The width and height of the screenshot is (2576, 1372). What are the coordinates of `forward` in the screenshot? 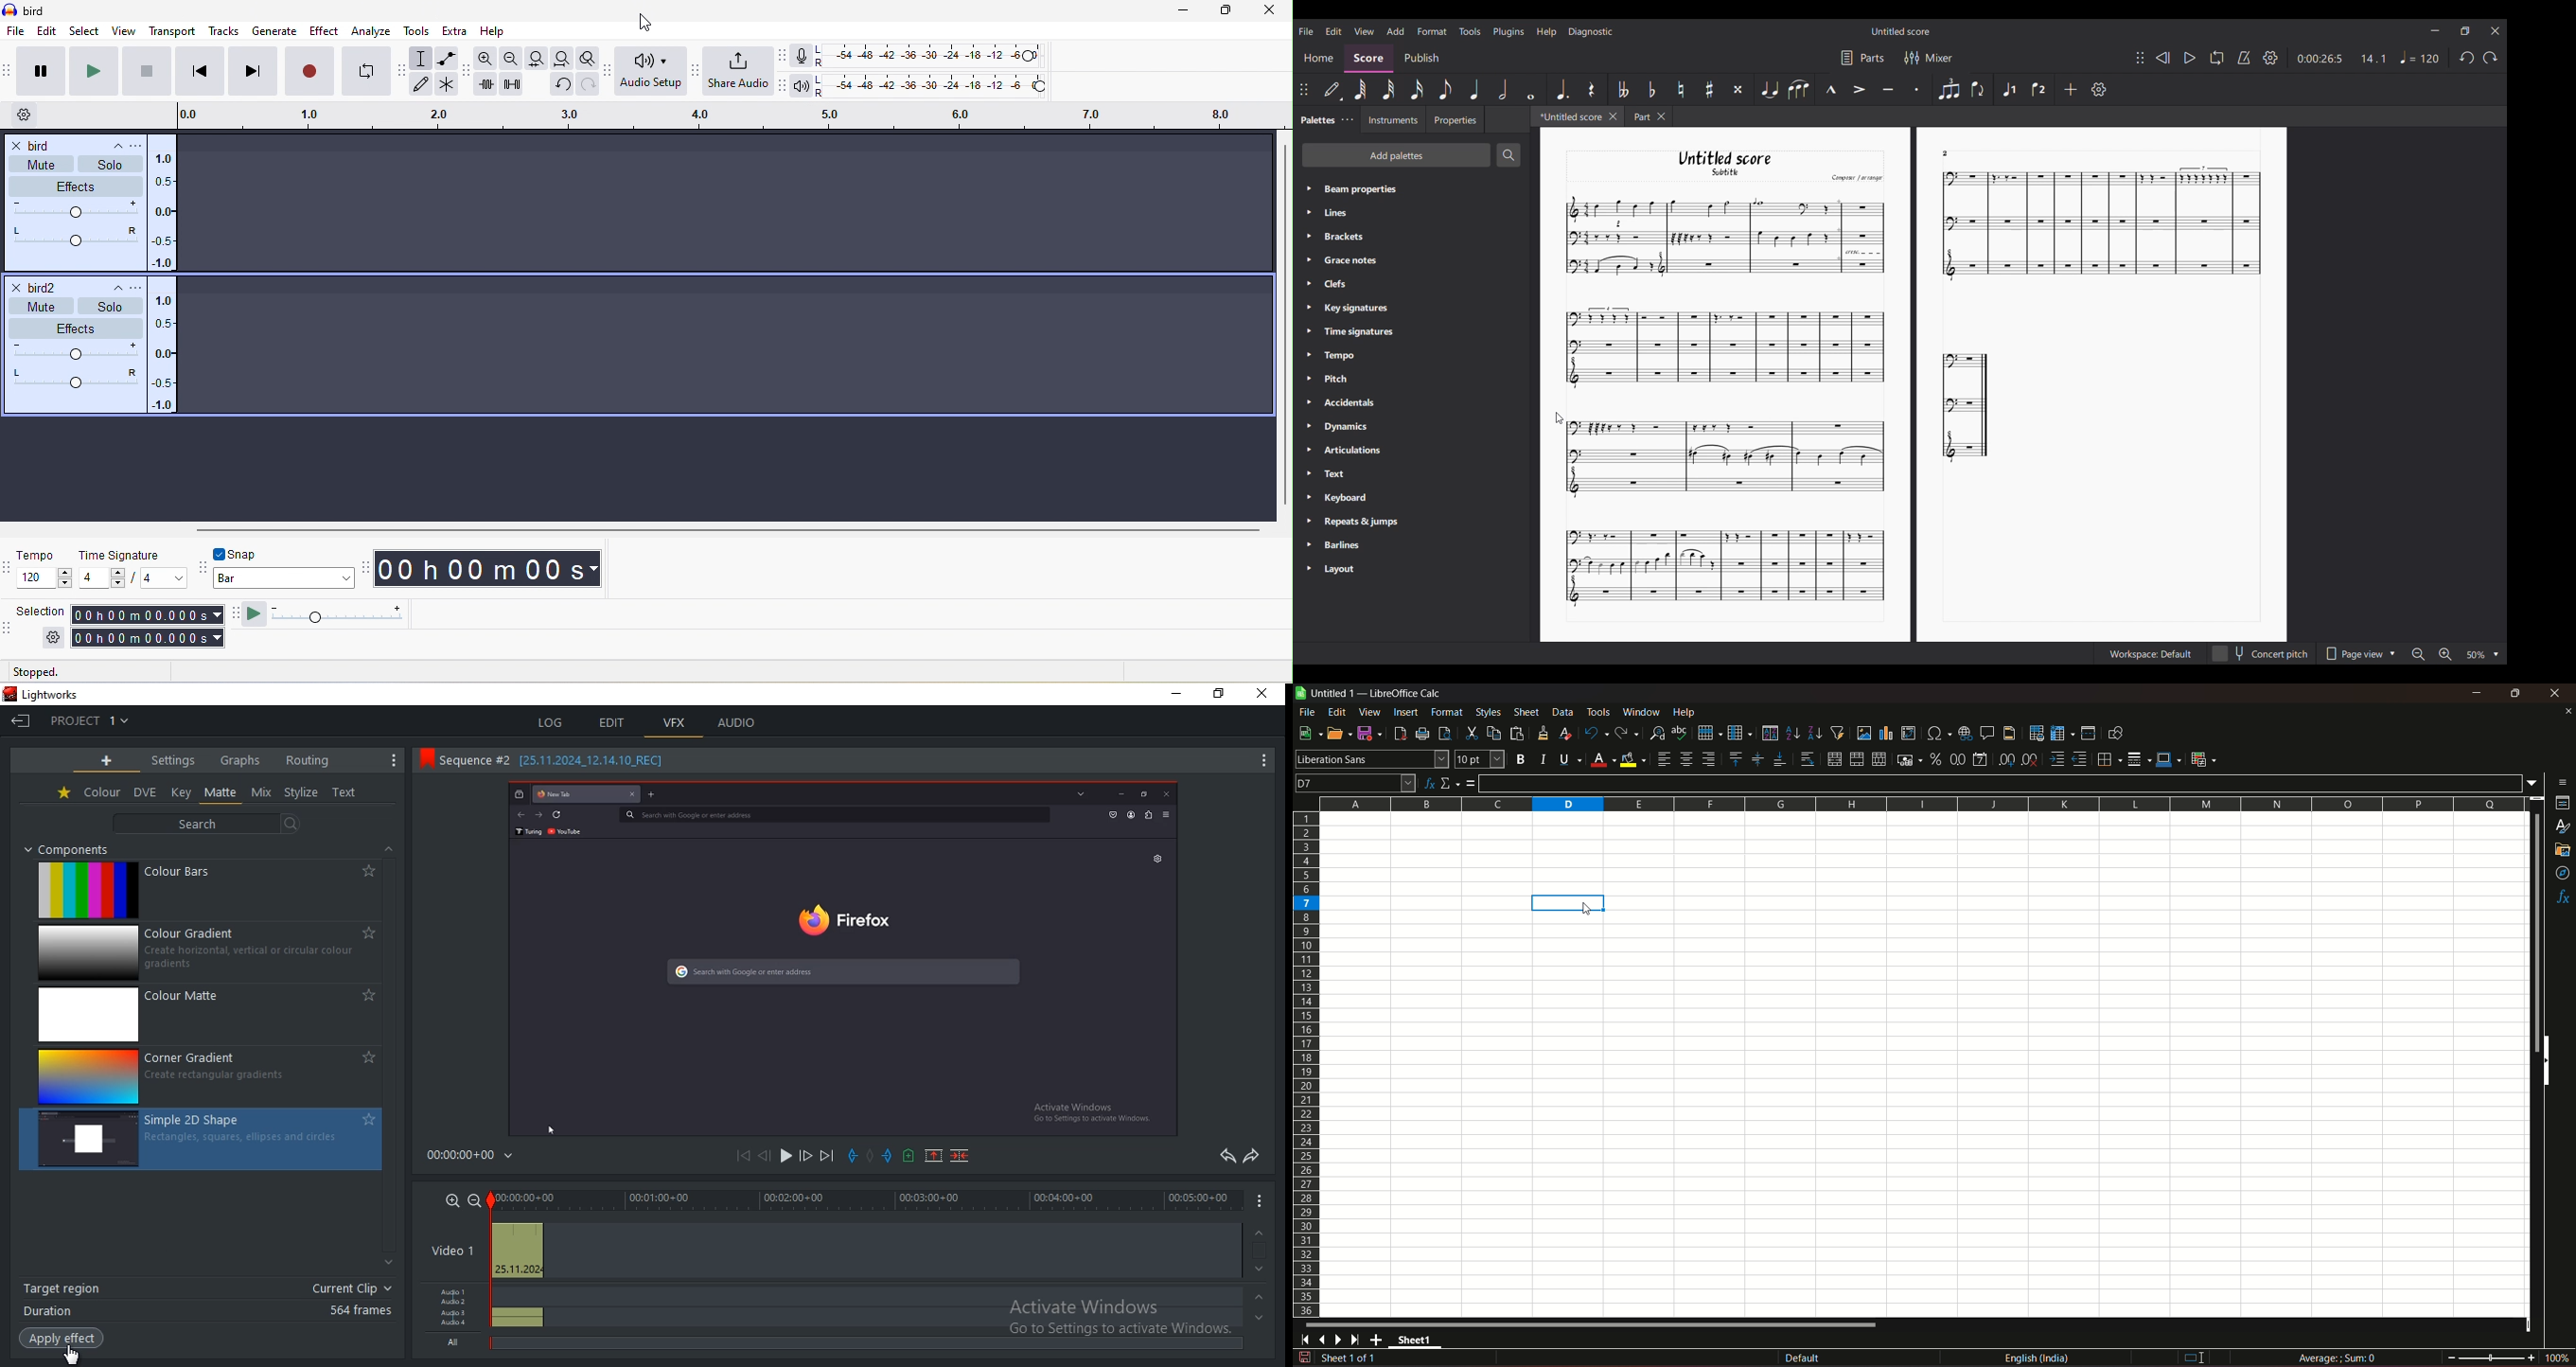 It's located at (806, 1158).